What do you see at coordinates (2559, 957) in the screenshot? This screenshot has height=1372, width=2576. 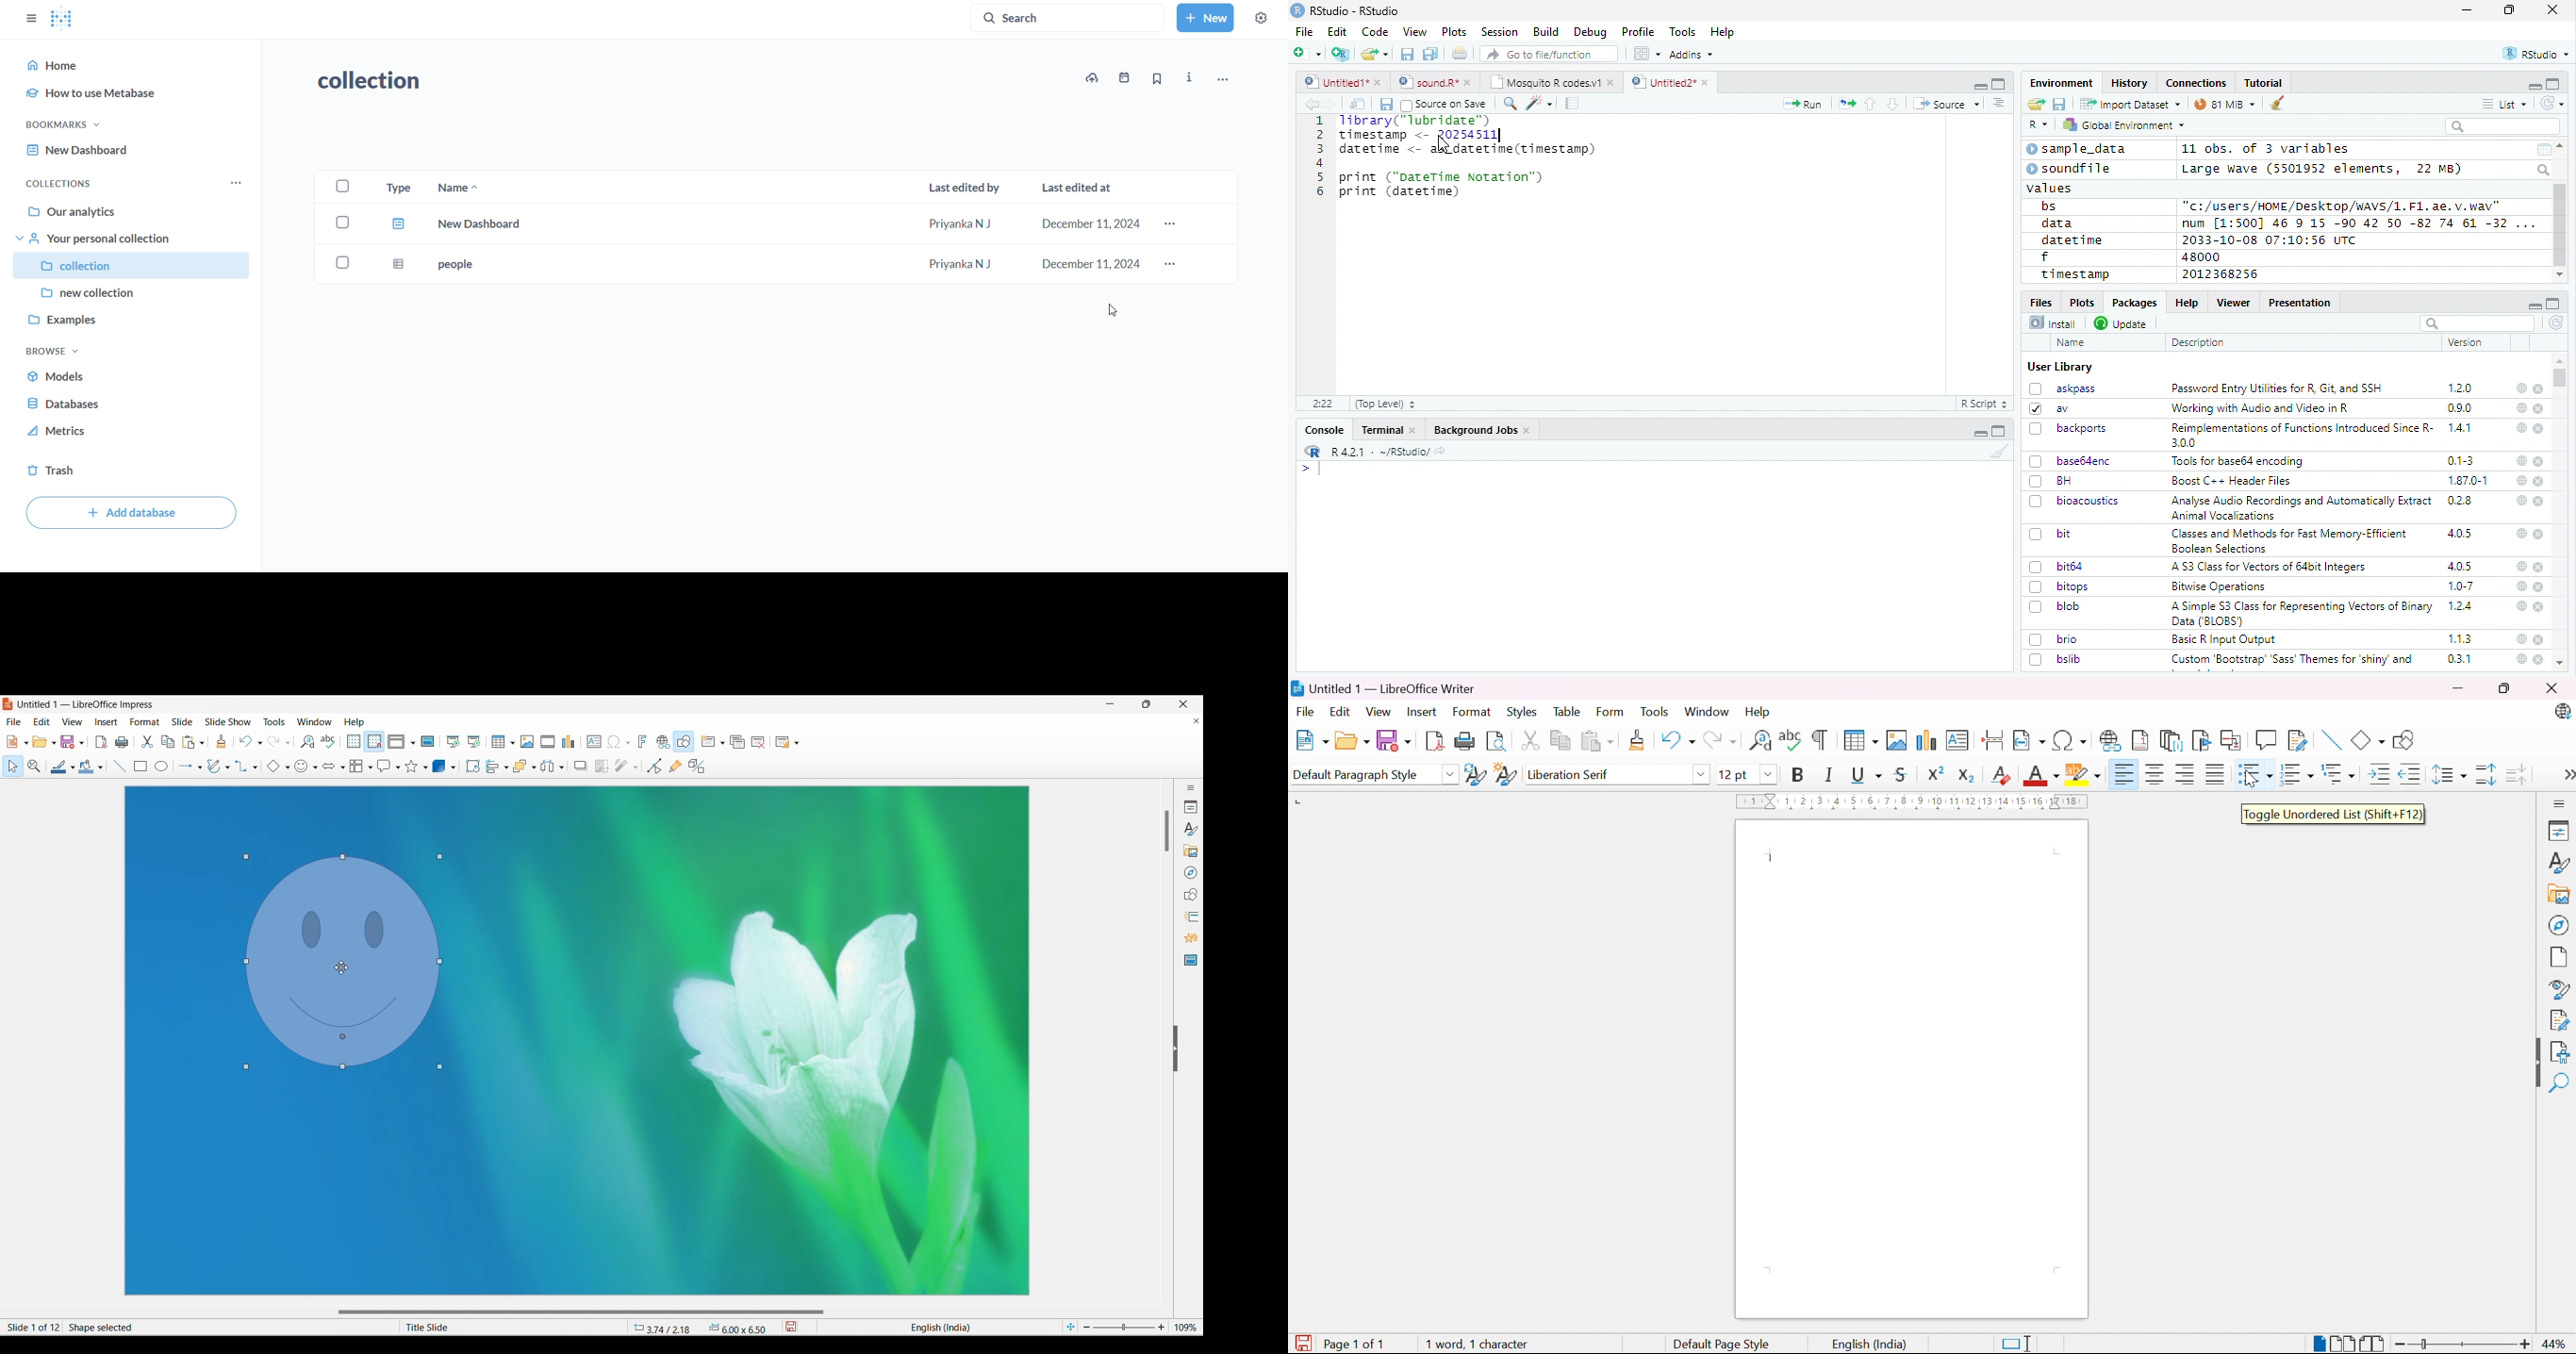 I see `Page` at bounding box center [2559, 957].